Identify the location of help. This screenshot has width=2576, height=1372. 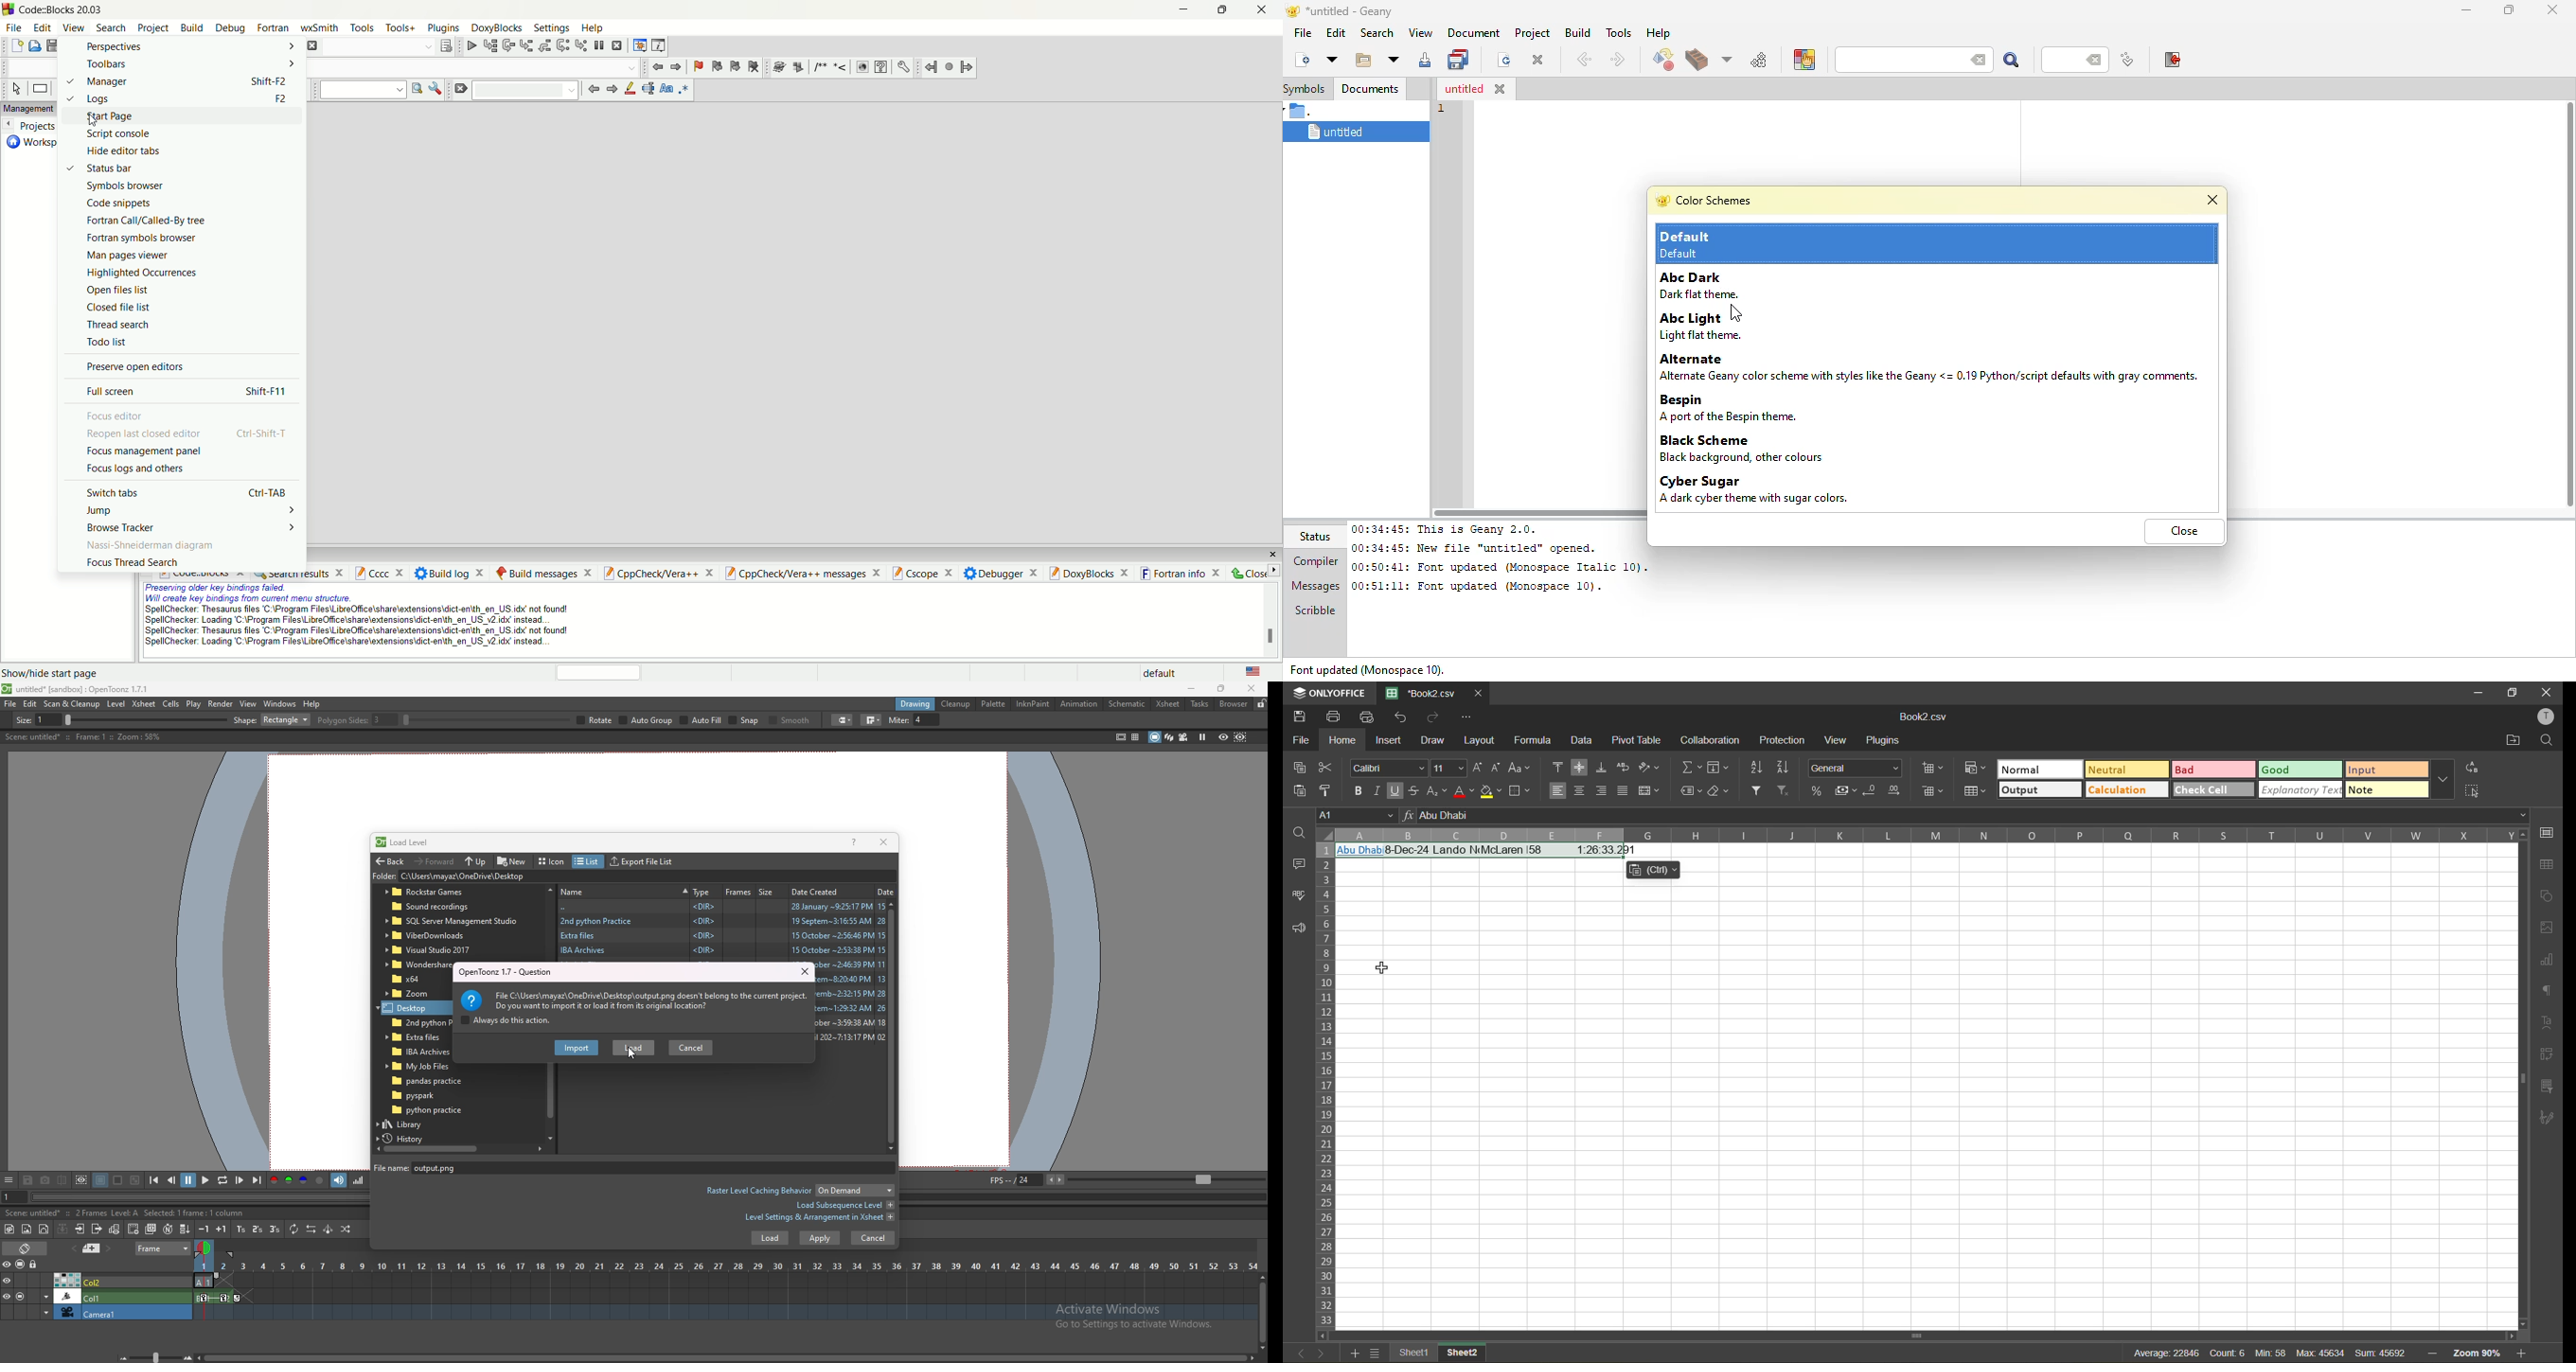
(591, 27).